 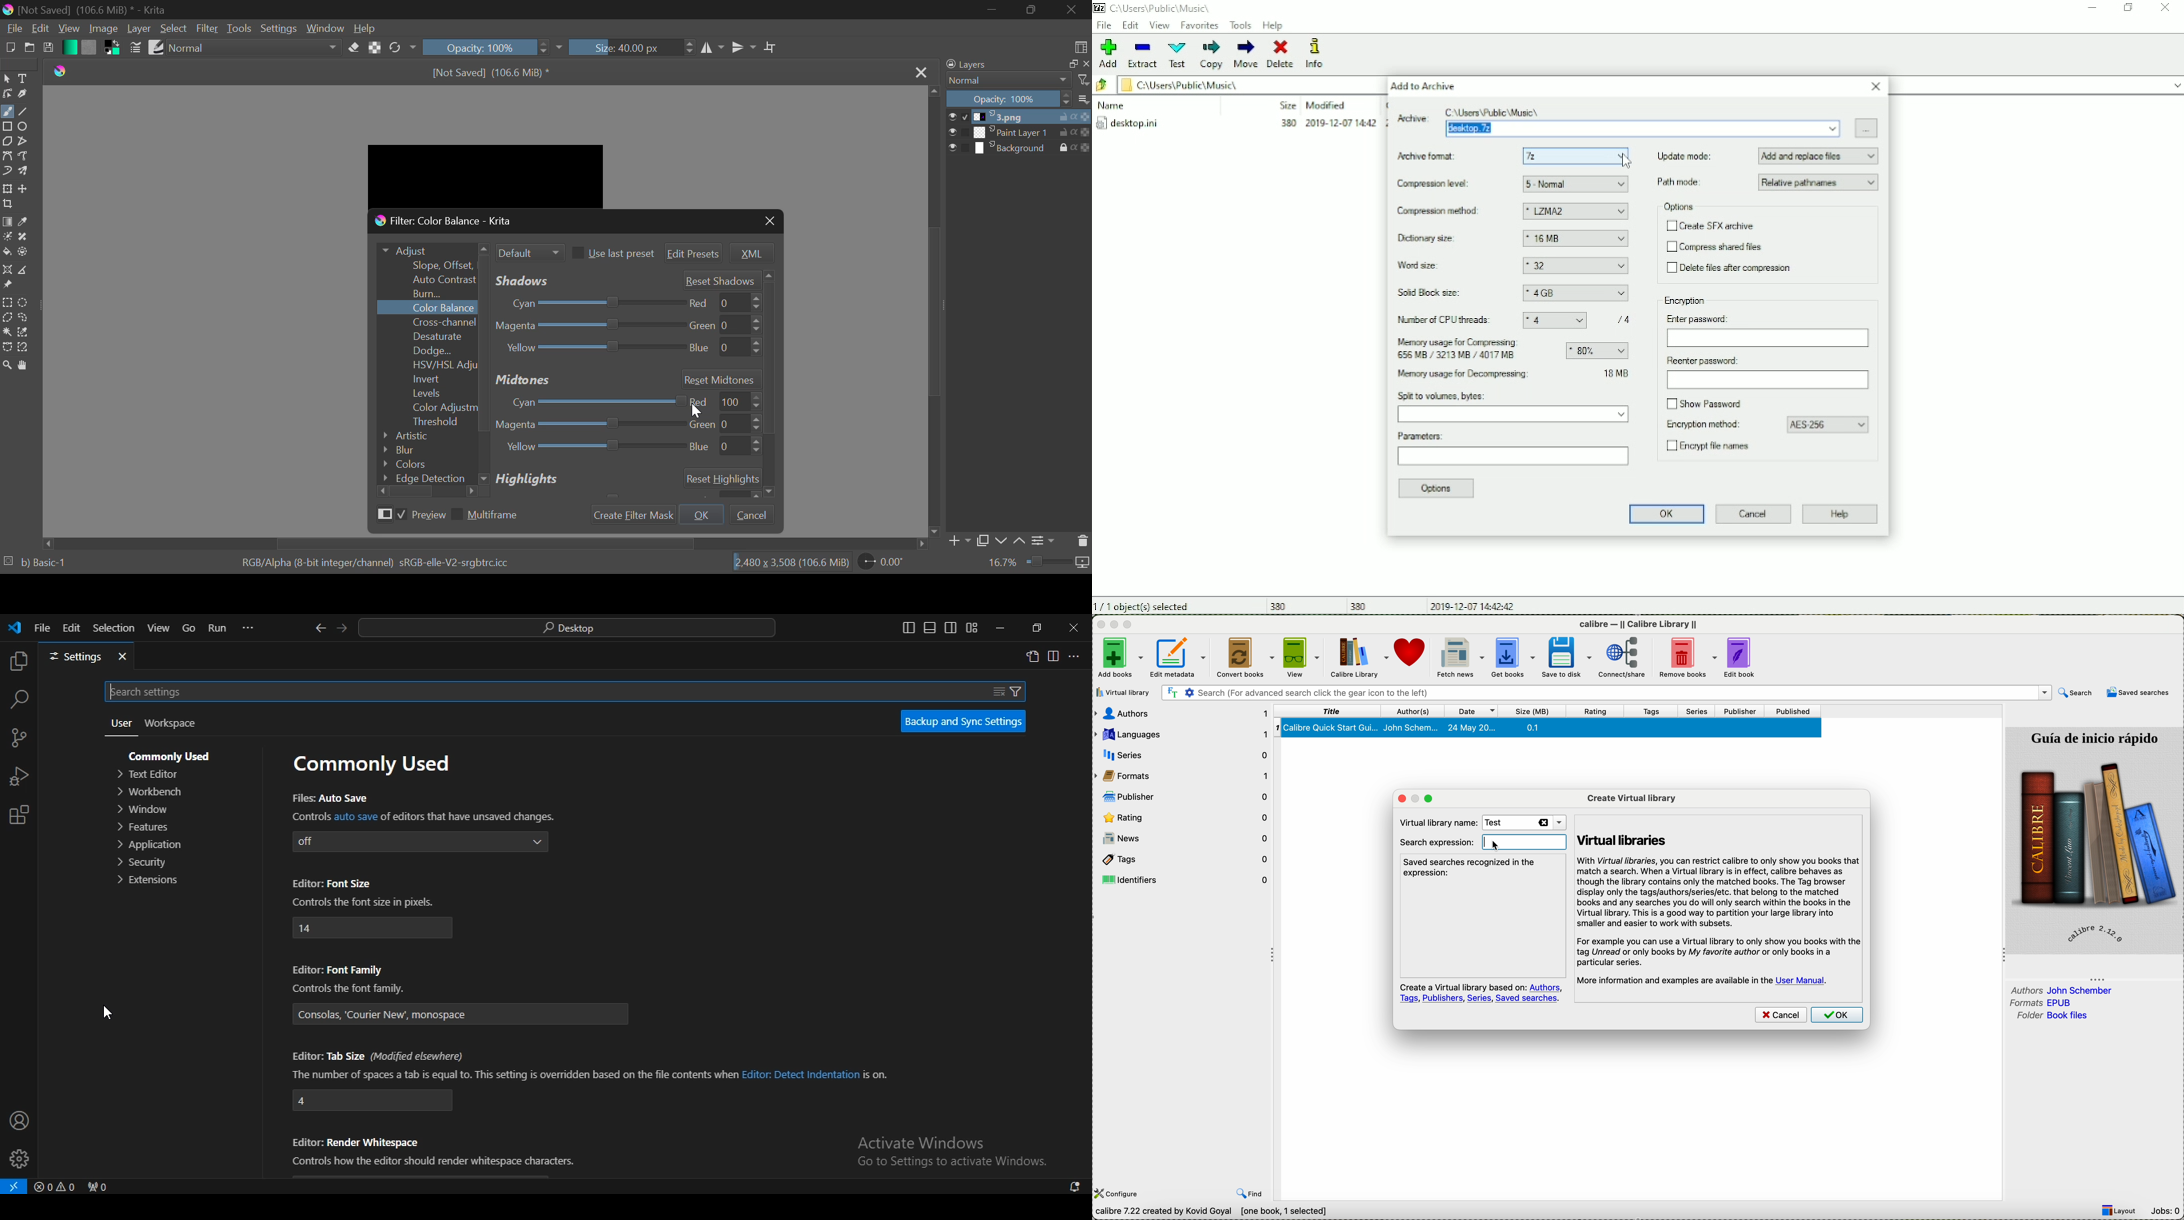 What do you see at coordinates (489, 515) in the screenshot?
I see `Multiframe` at bounding box center [489, 515].